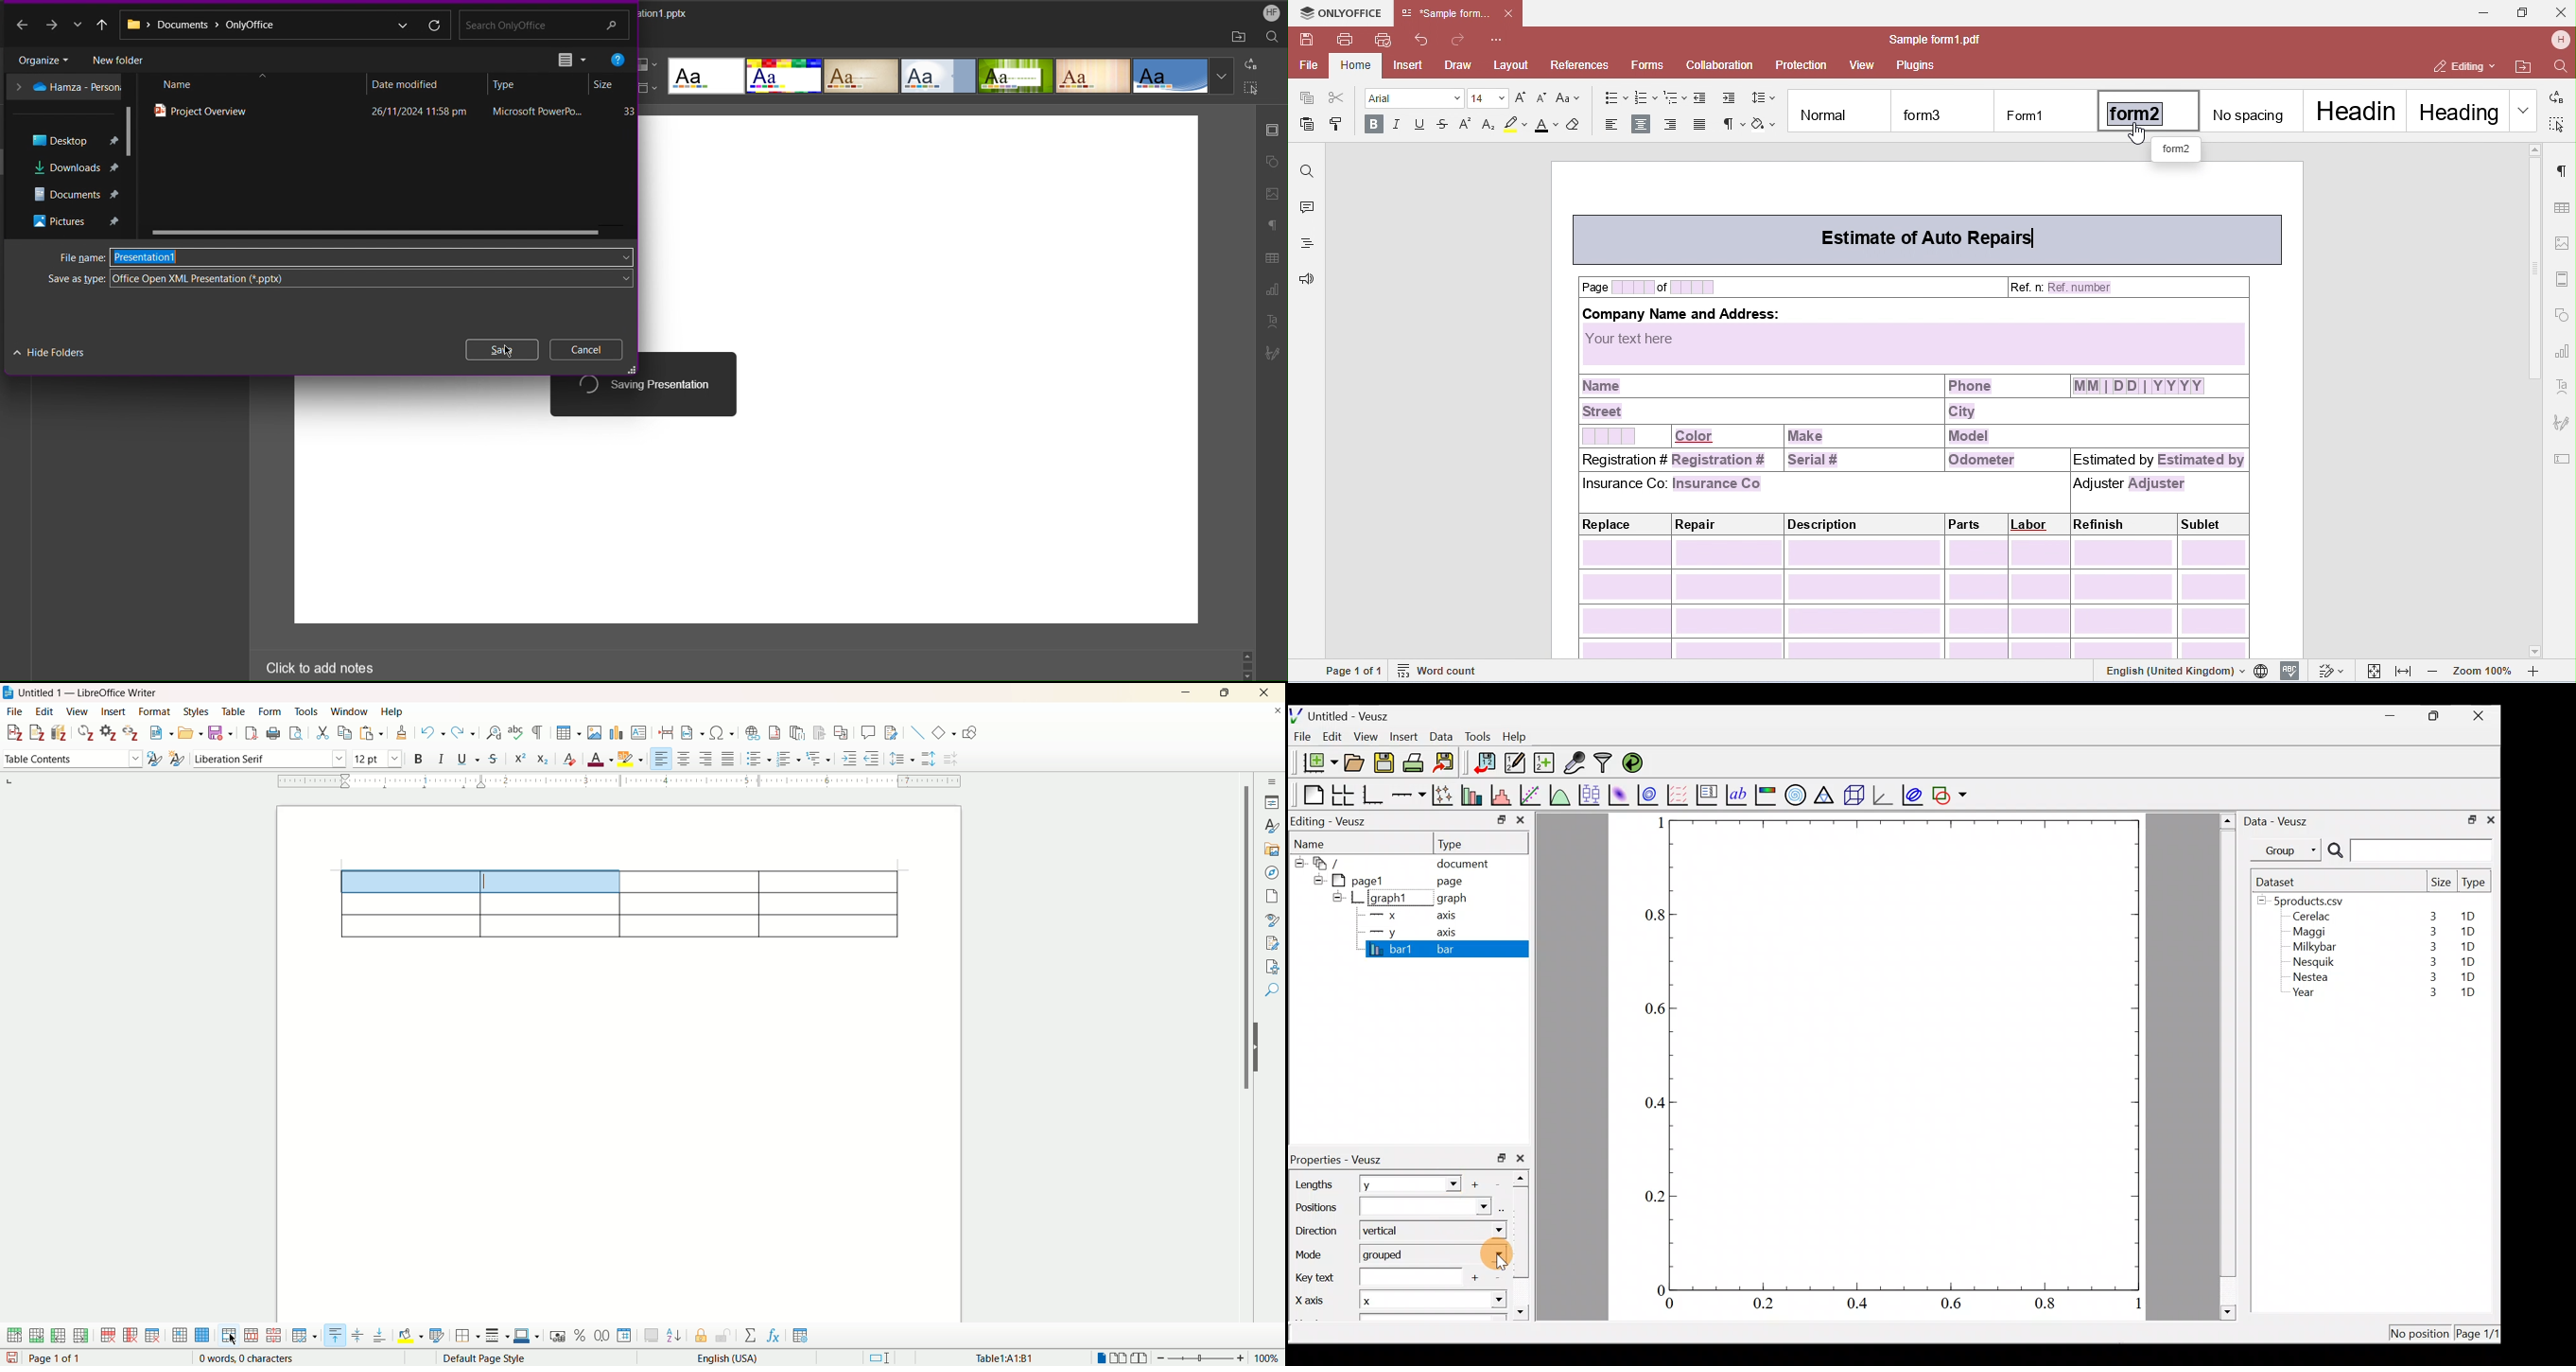 This screenshot has height=1372, width=2576. What do you see at coordinates (2491, 819) in the screenshot?
I see `close` at bounding box center [2491, 819].